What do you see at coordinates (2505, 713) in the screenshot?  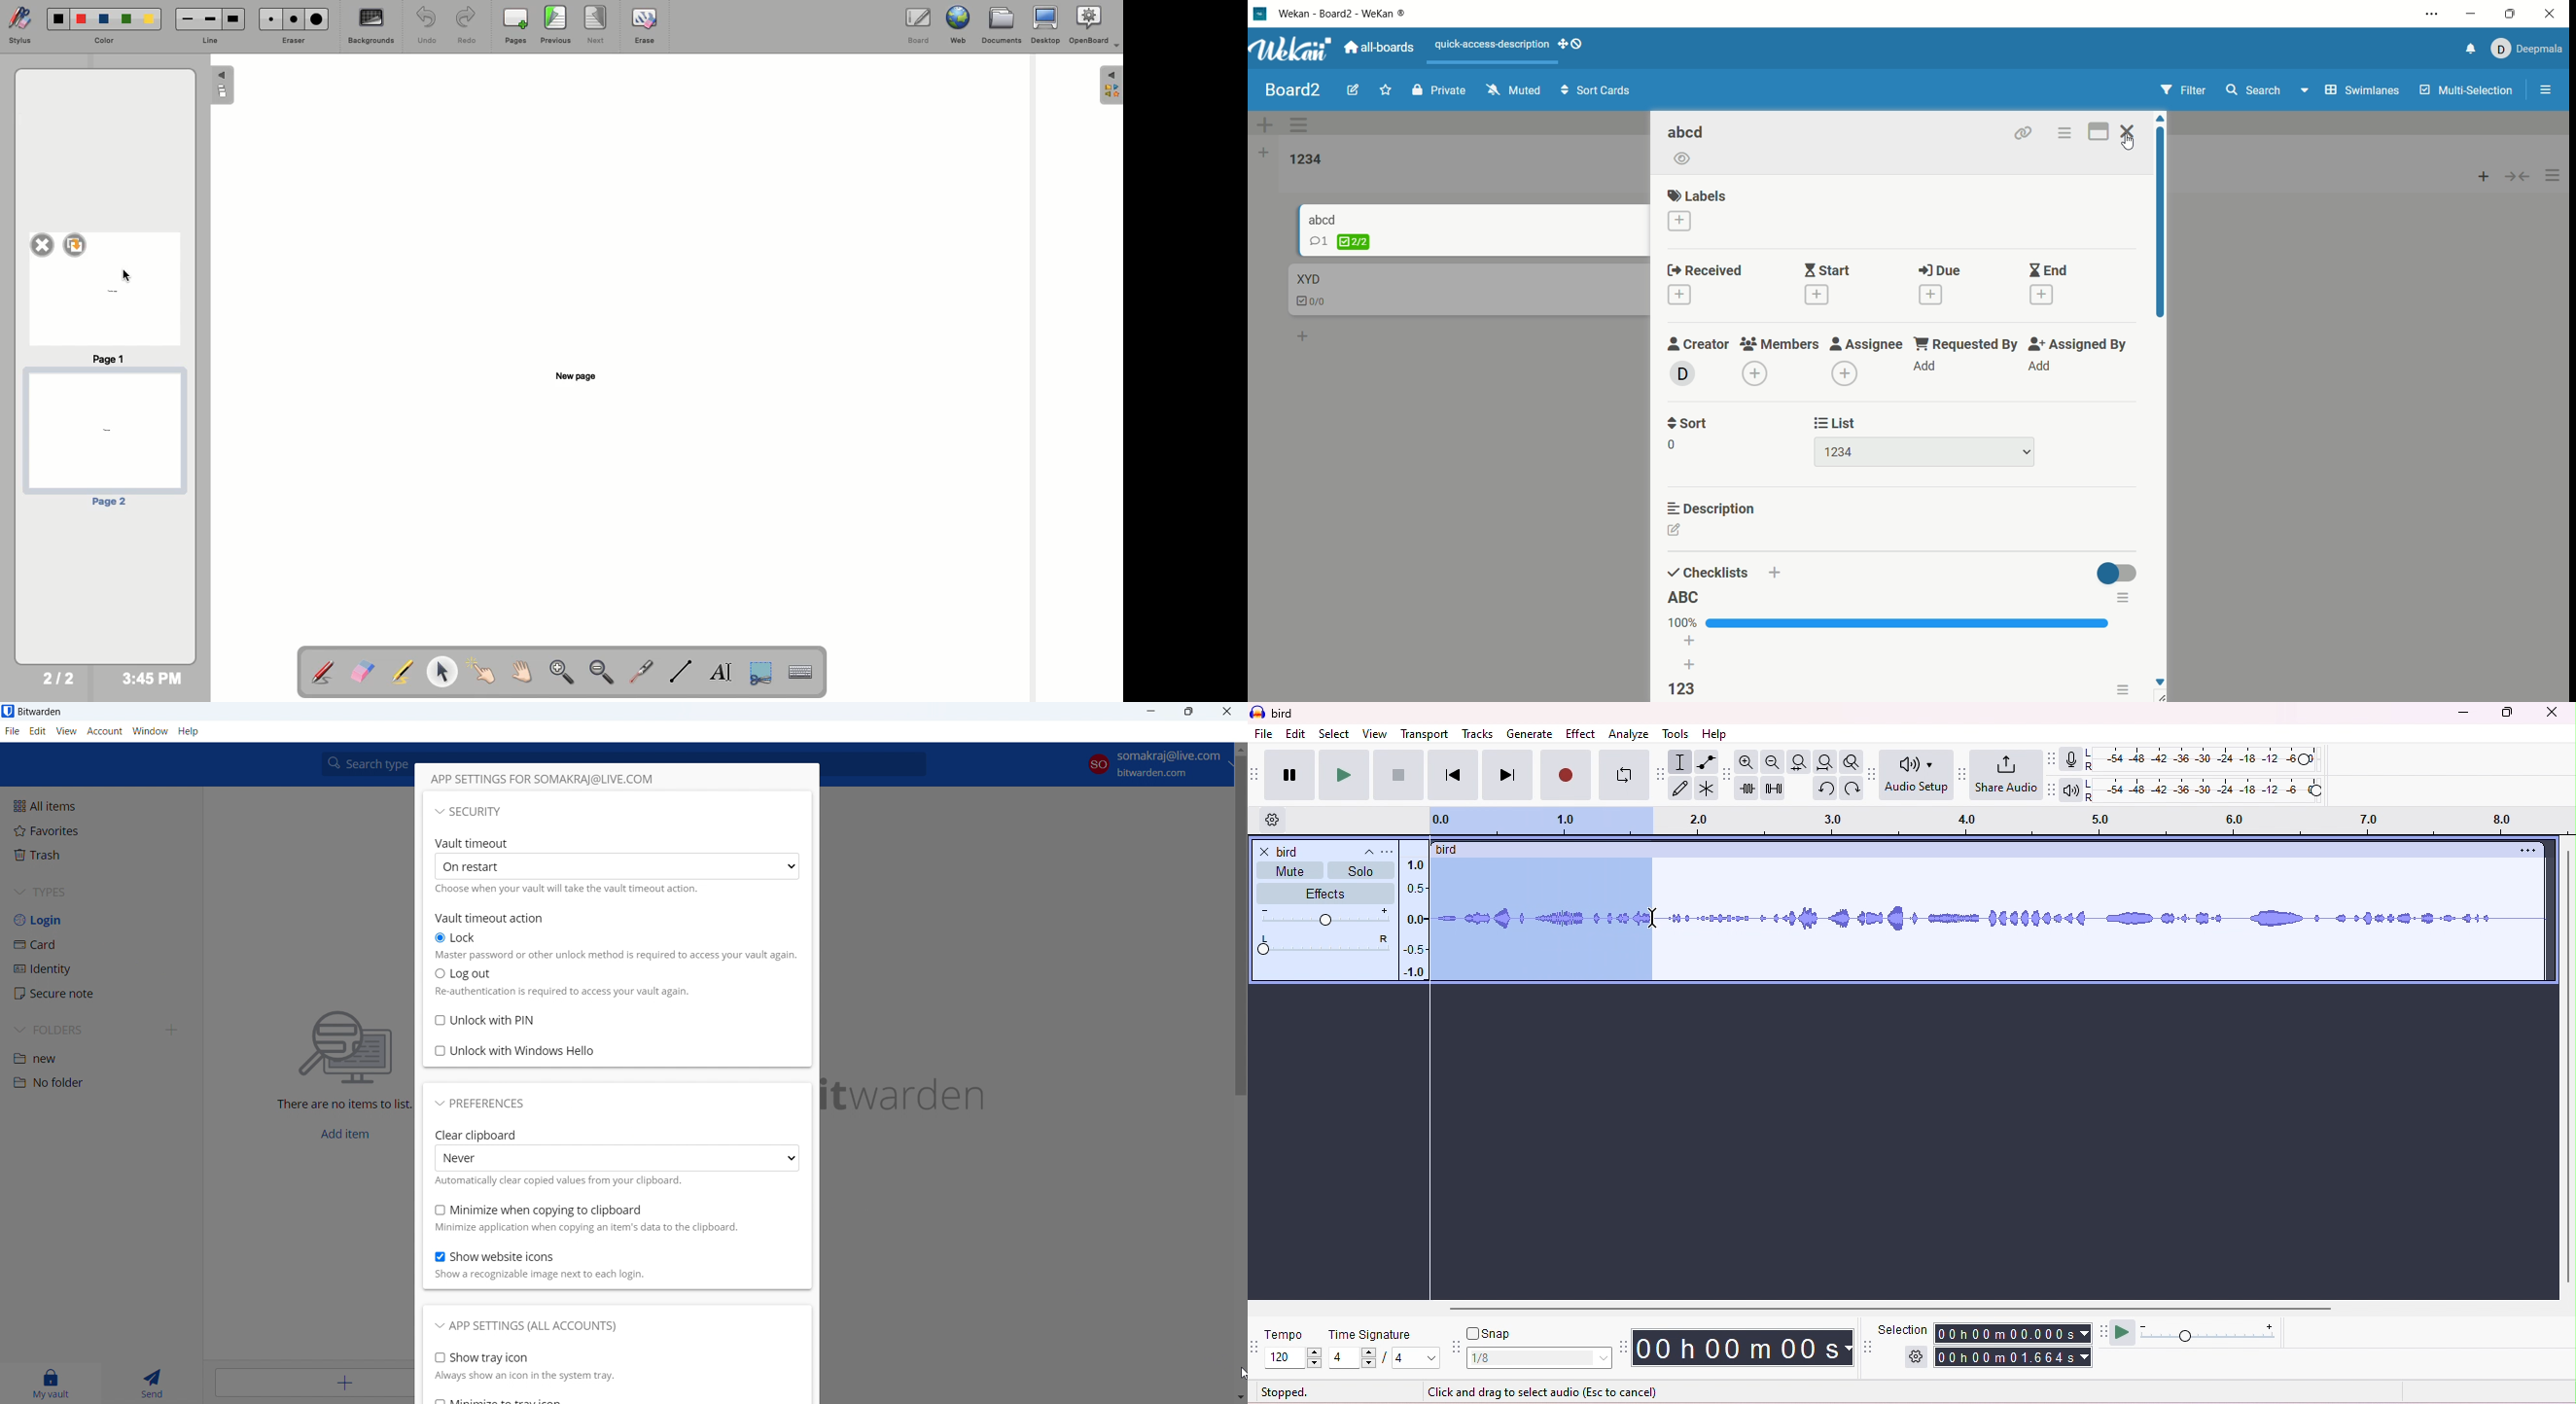 I see `maximize` at bounding box center [2505, 713].